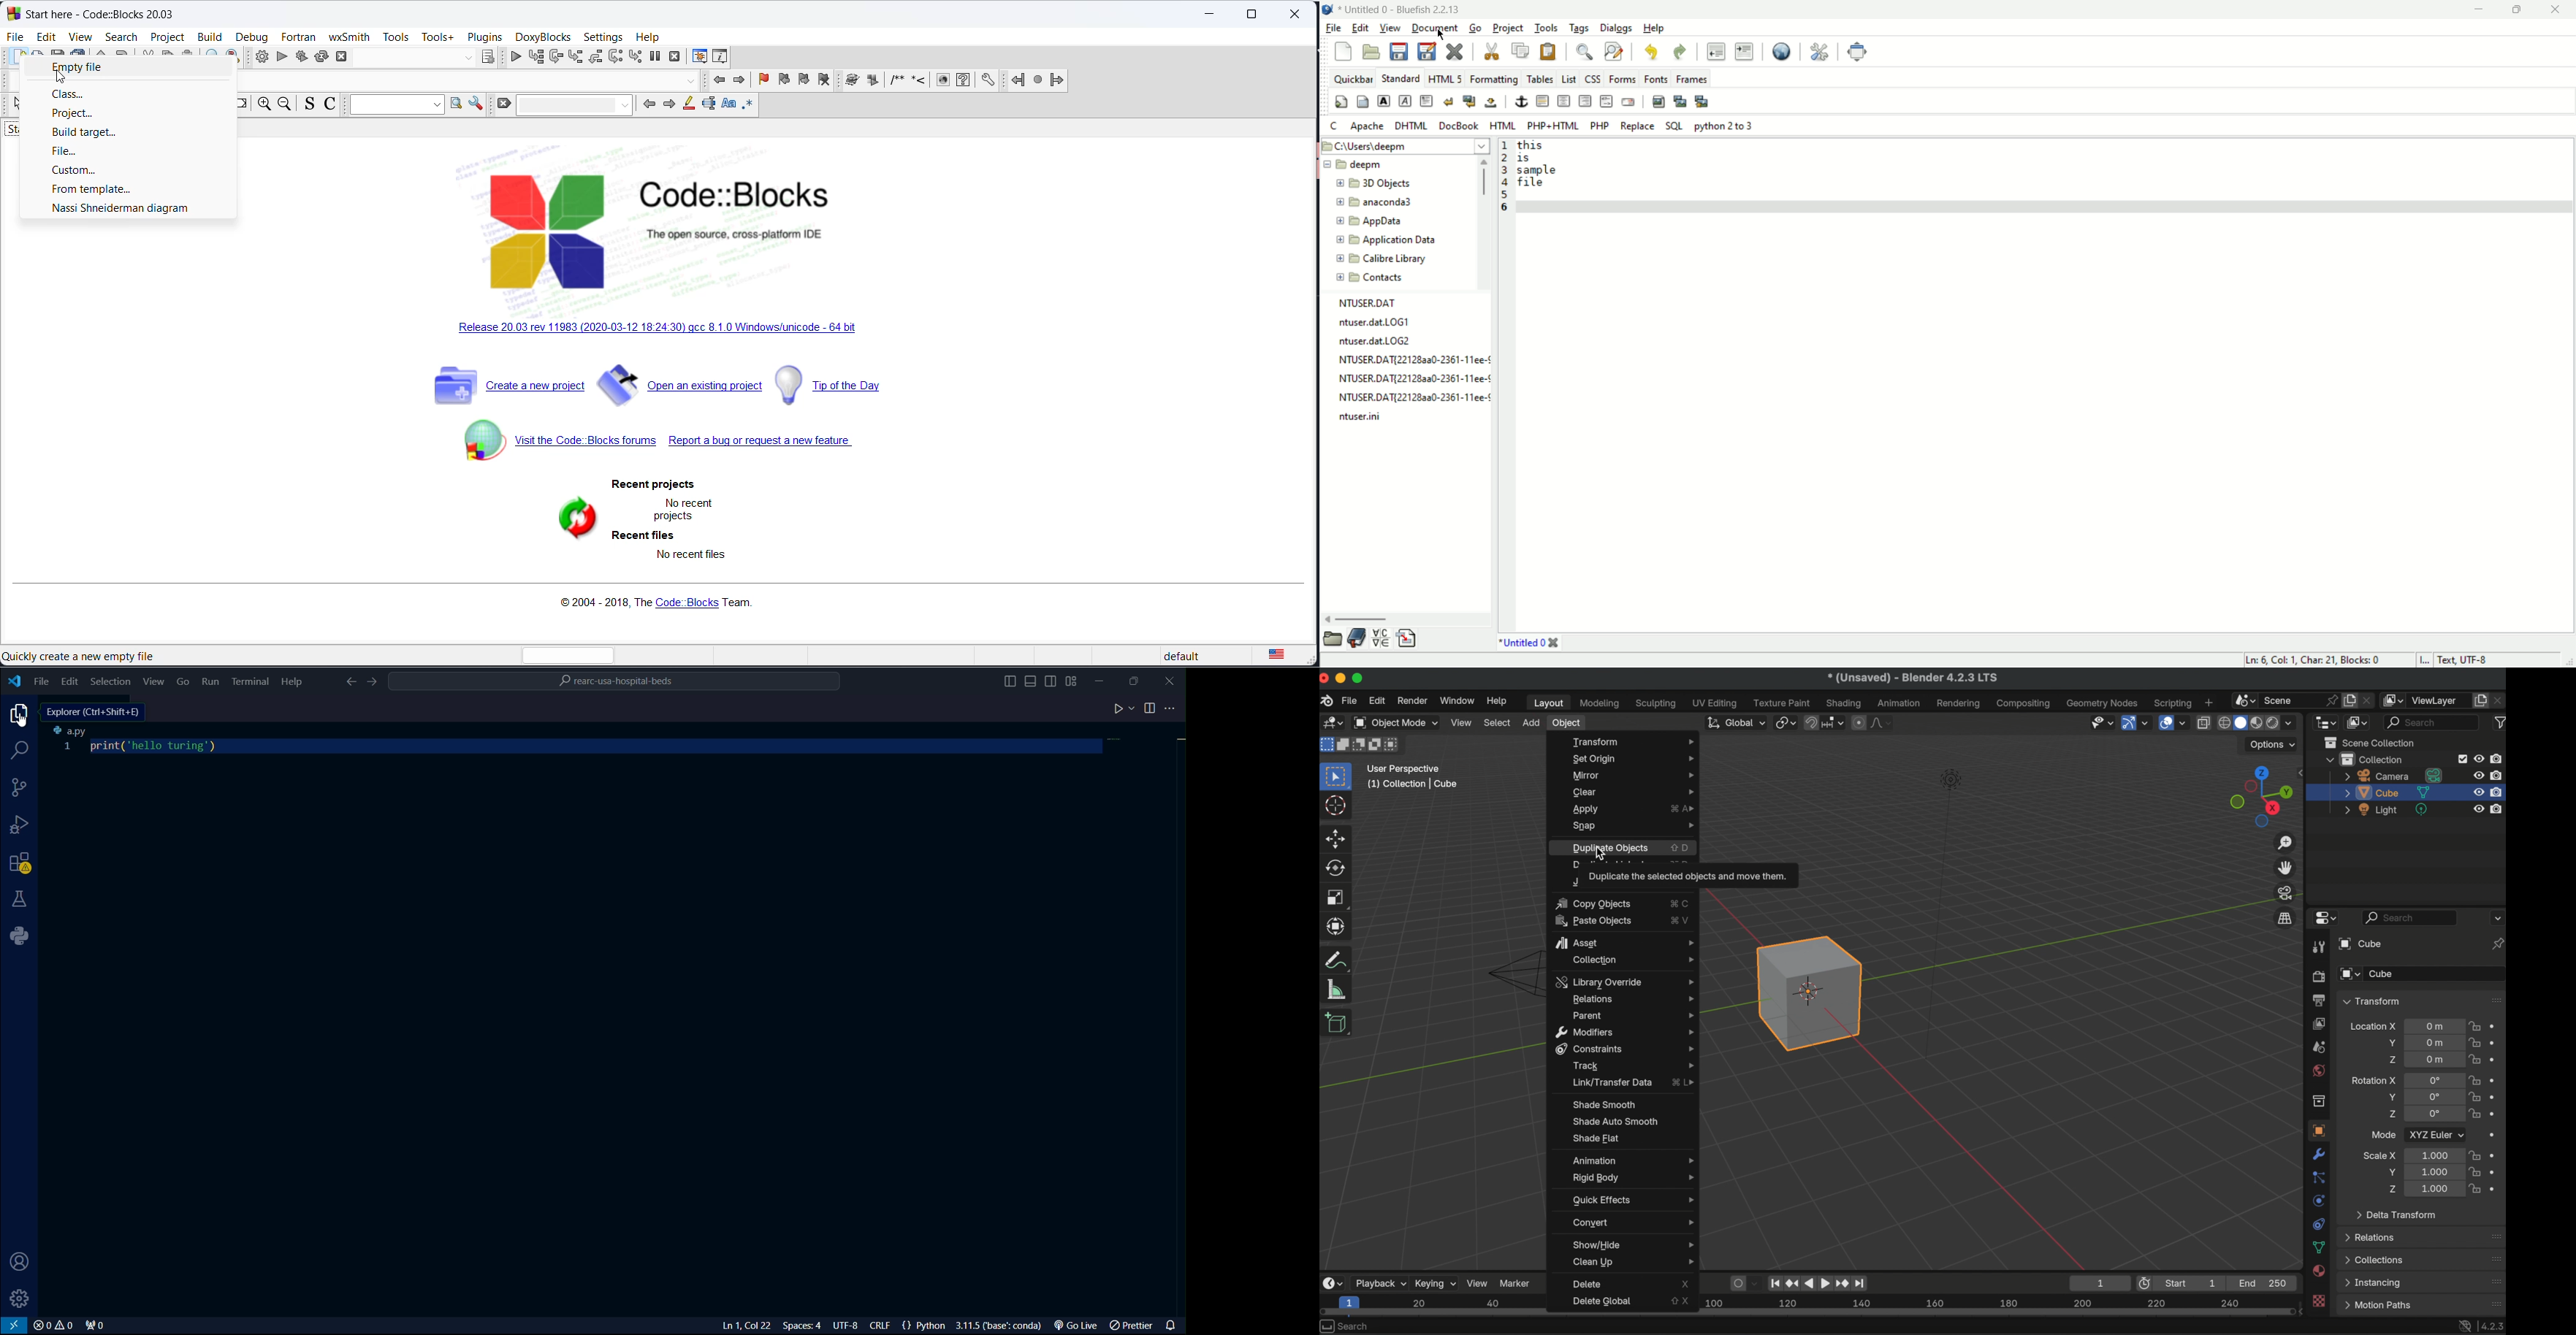  Describe the element at coordinates (1602, 1104) in the screenshot. I see `shade smooth` at that location.